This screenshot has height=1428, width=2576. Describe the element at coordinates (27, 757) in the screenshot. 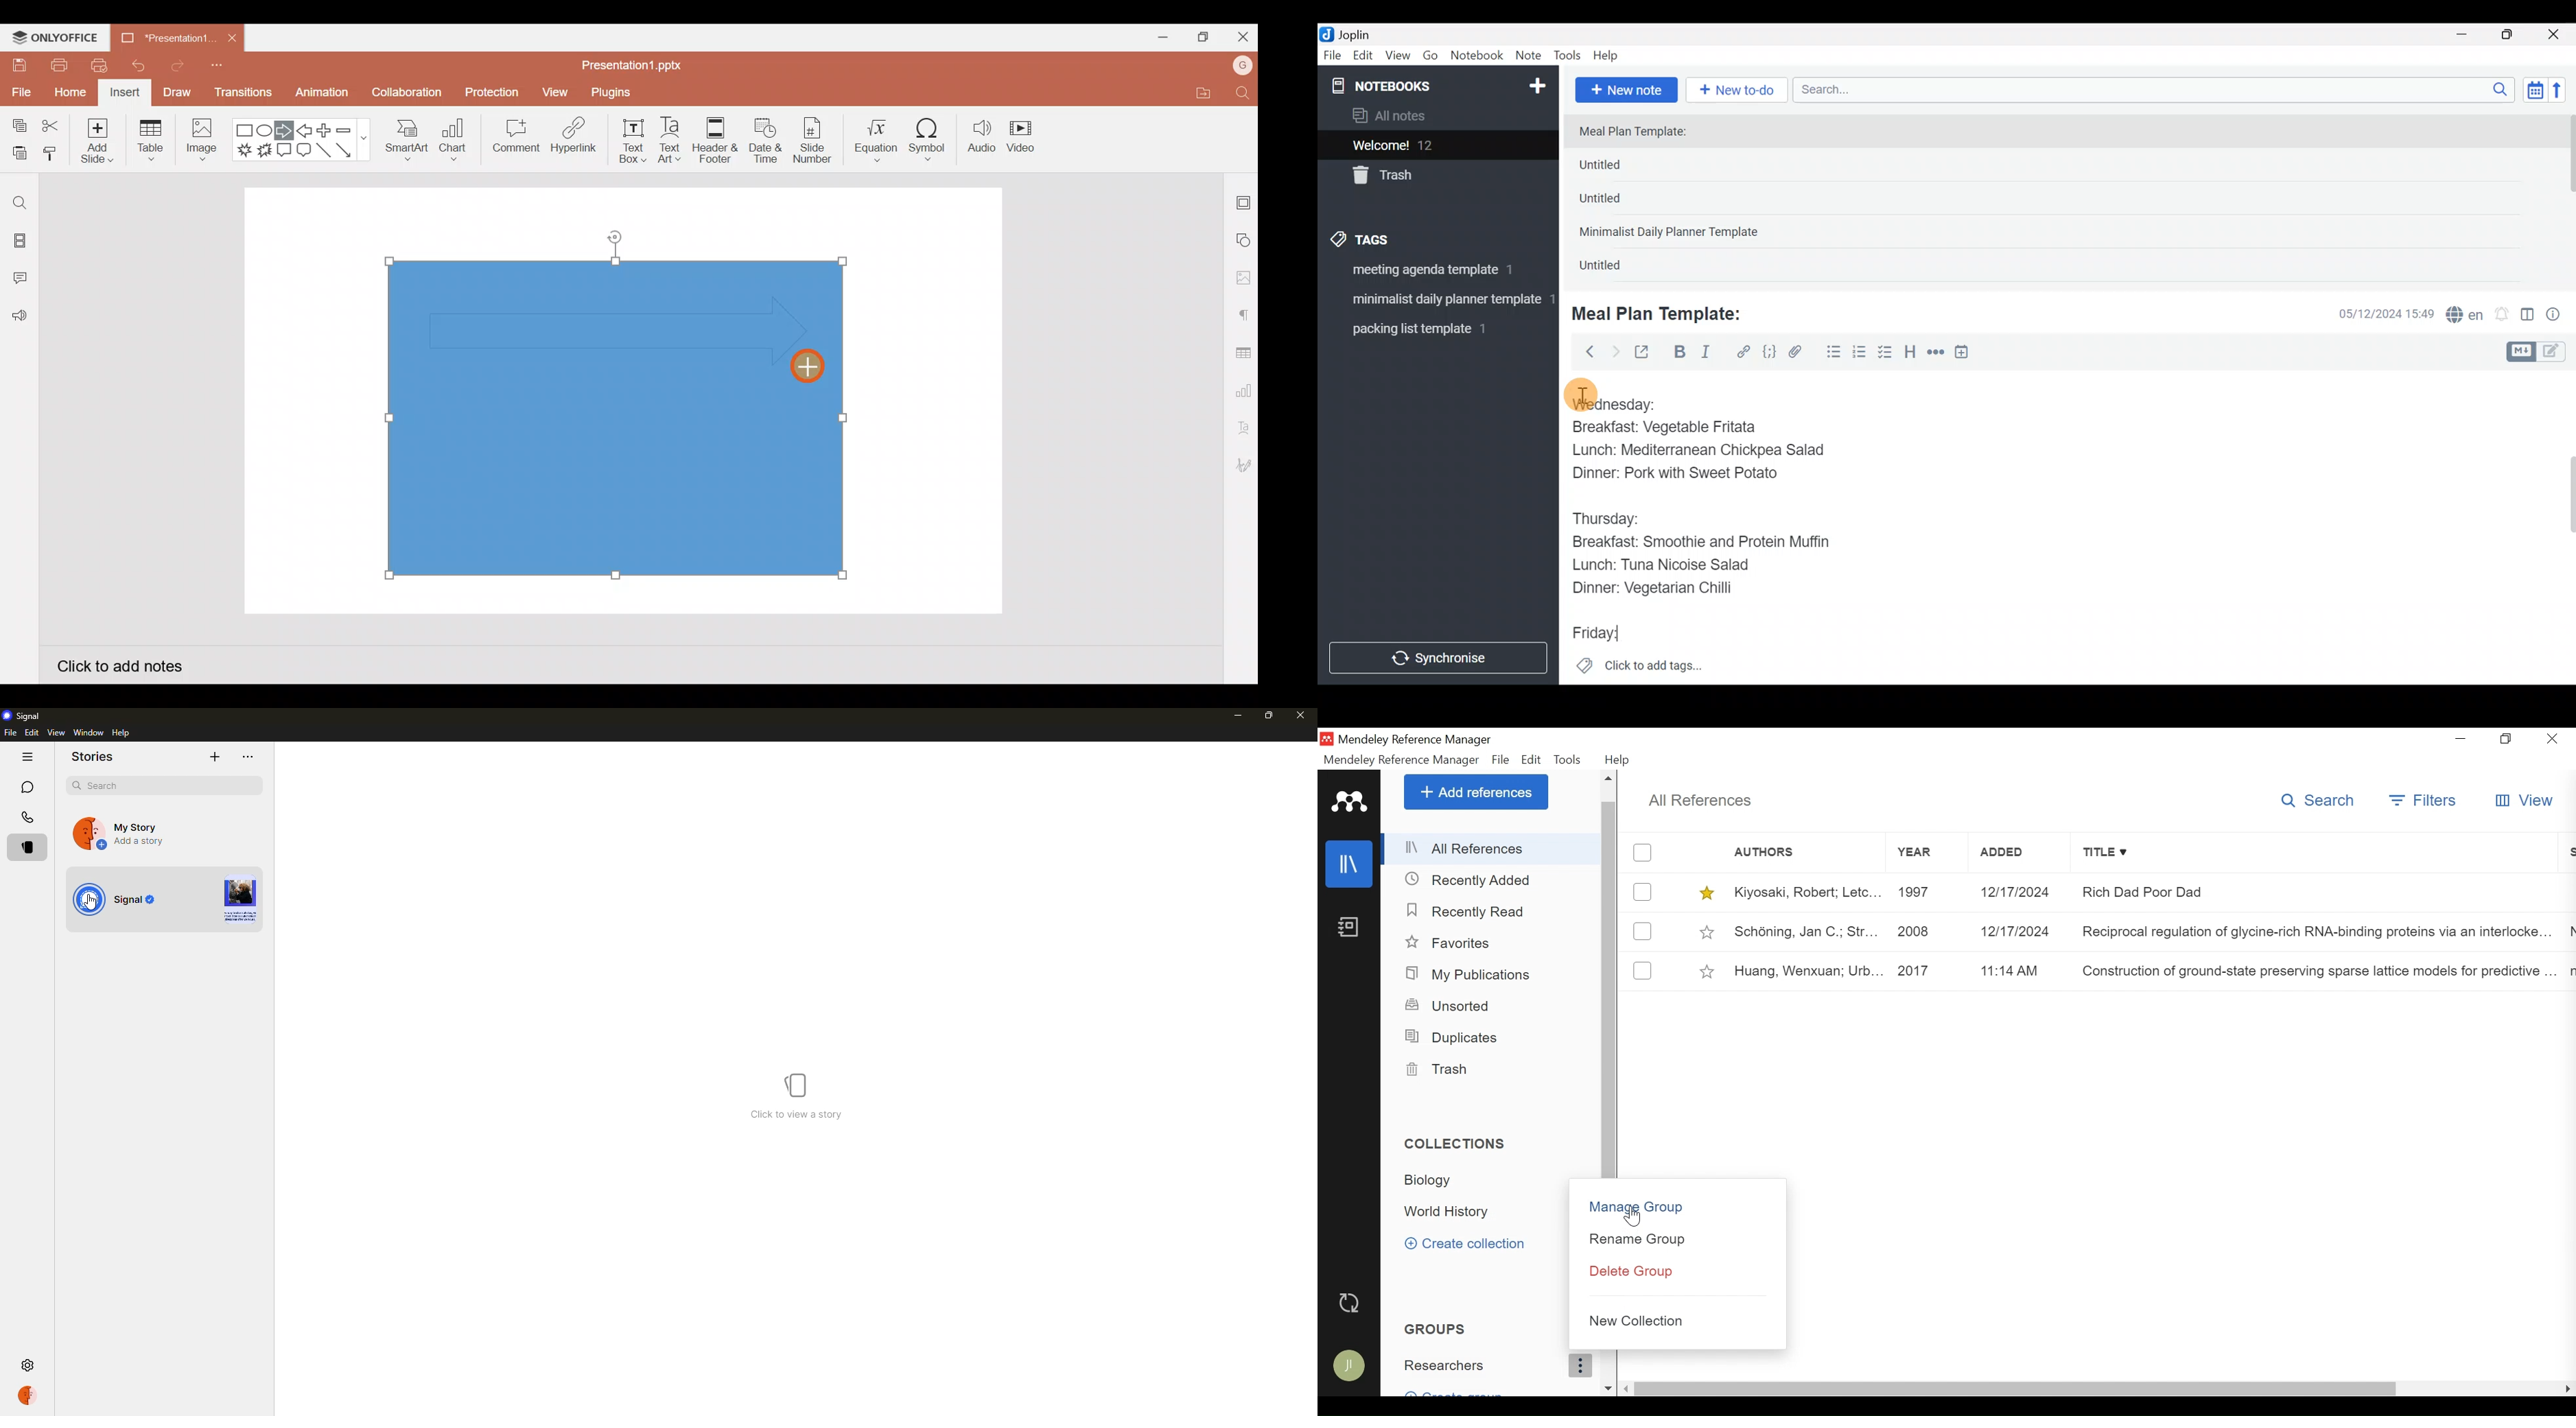

I see `hide tabs` at that location.